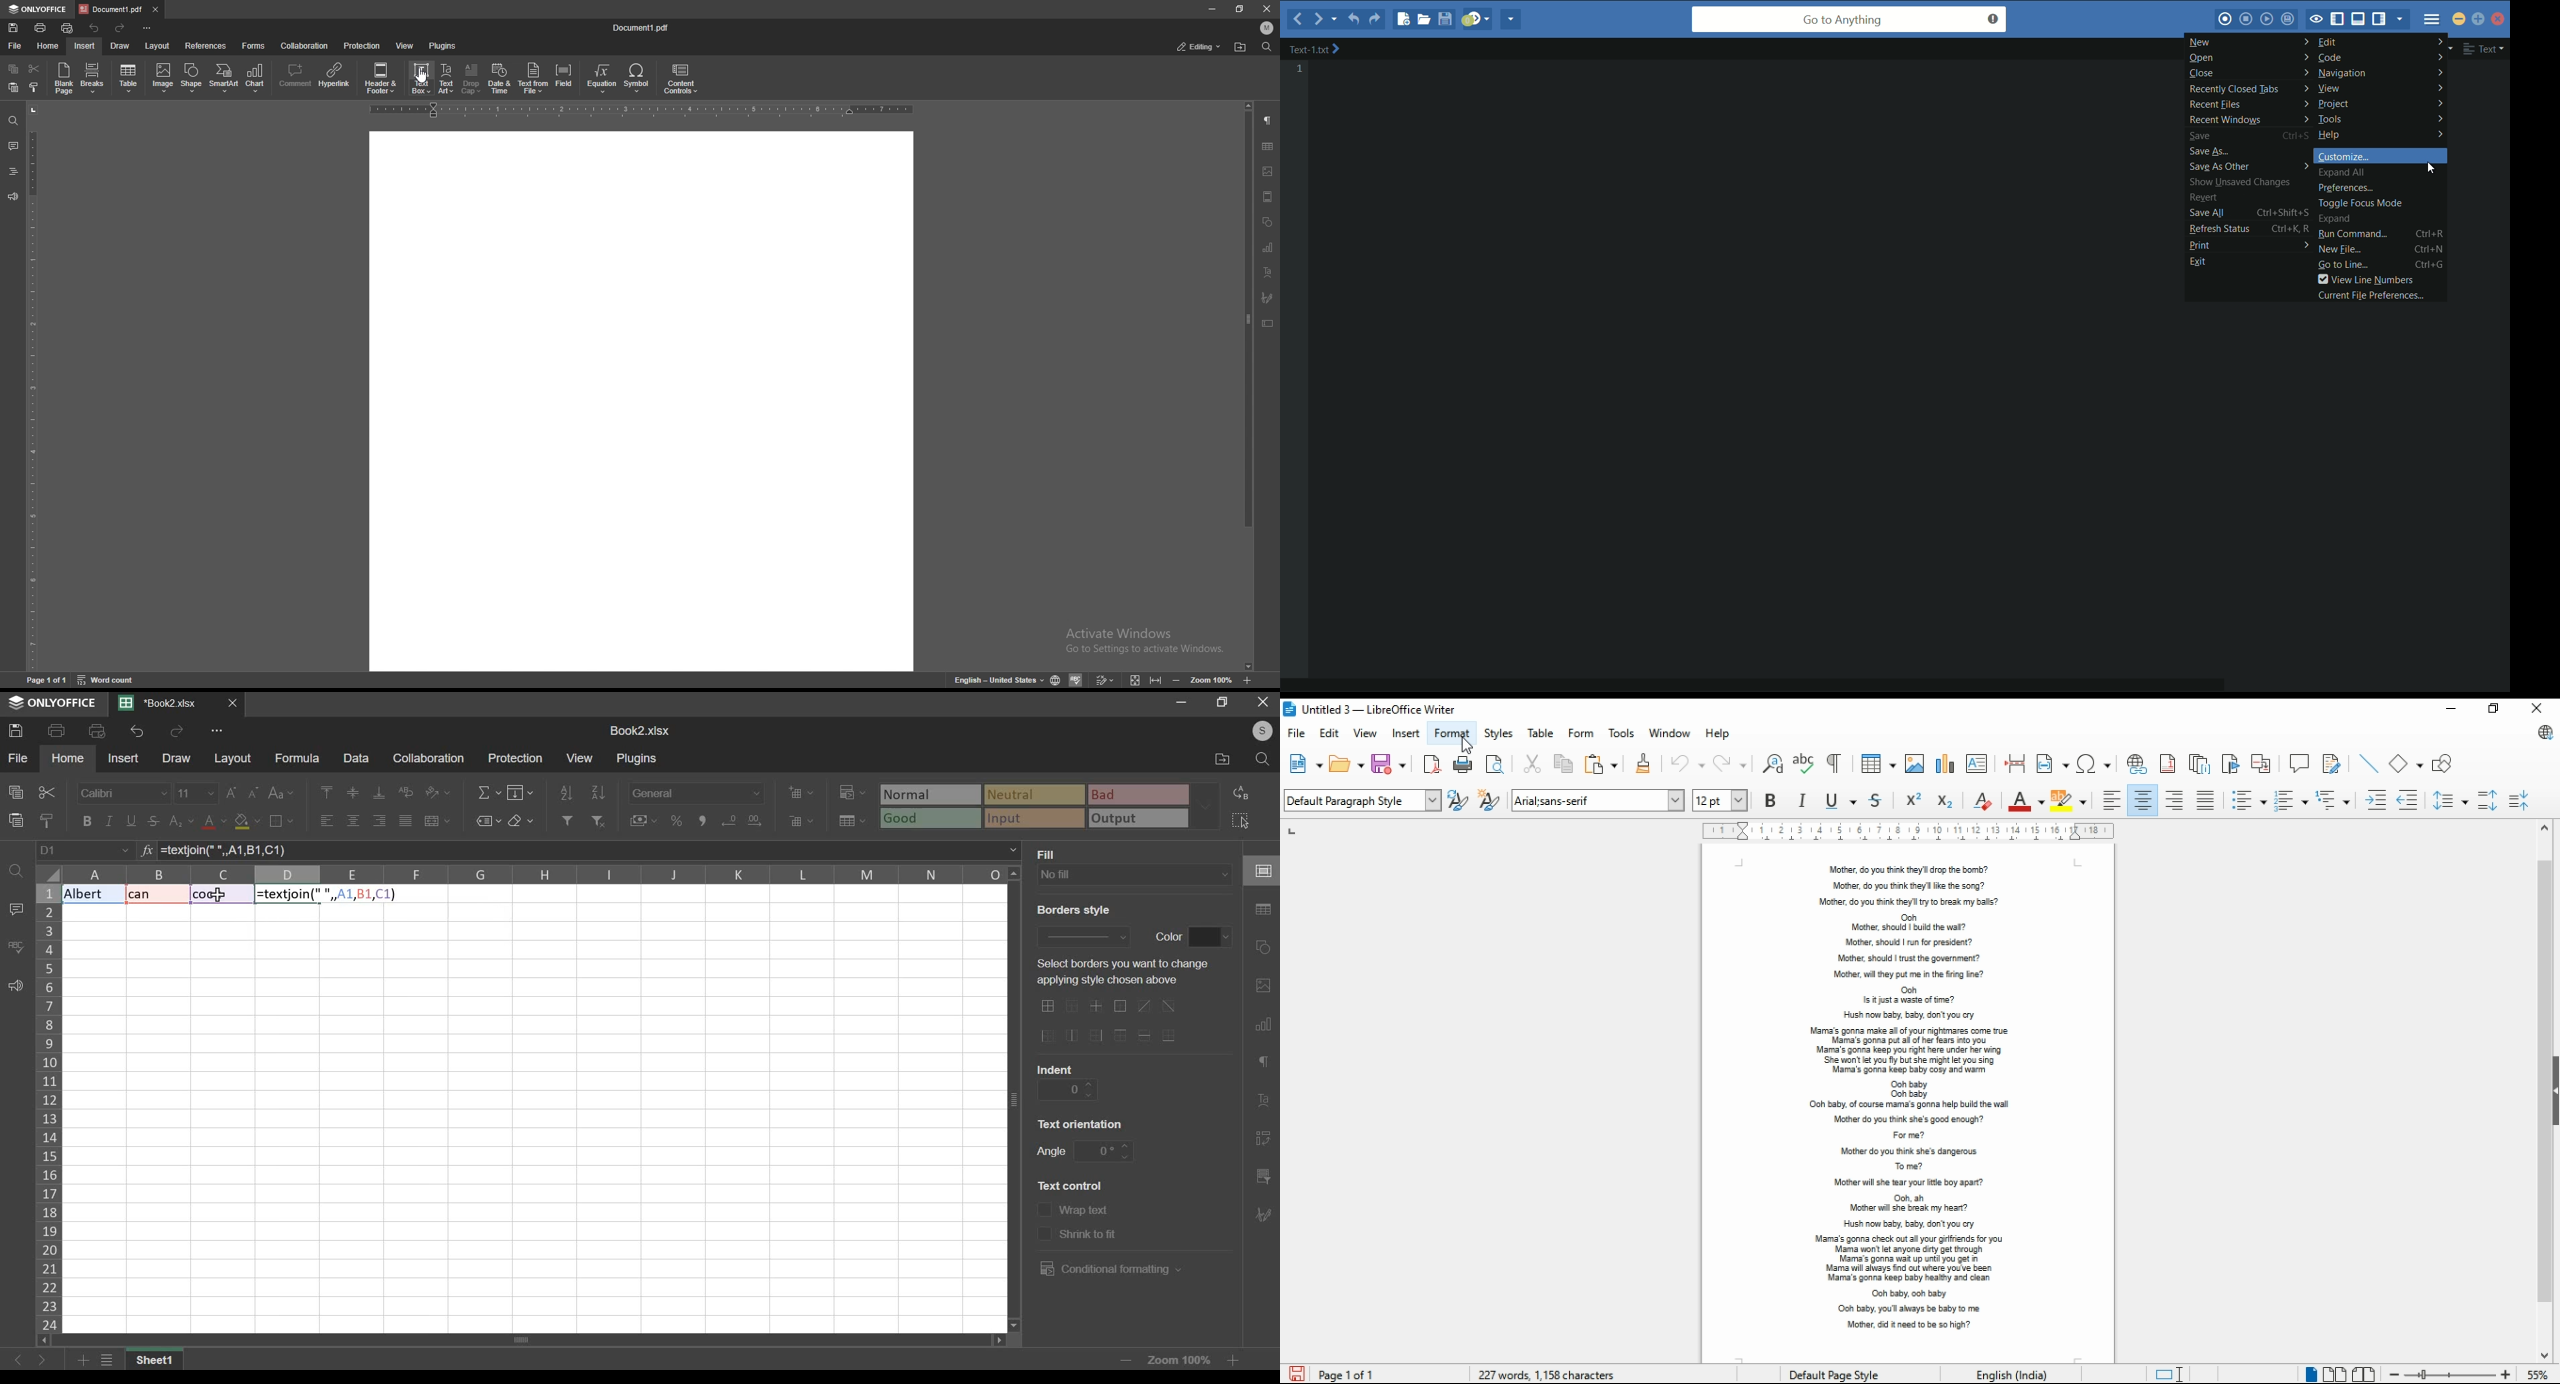 This screenshot has width=2576, height=1400. What do you see at coordinates (1549, 1372) in the screenshot?
I see `document info` at bounding box center [1549, 1372].